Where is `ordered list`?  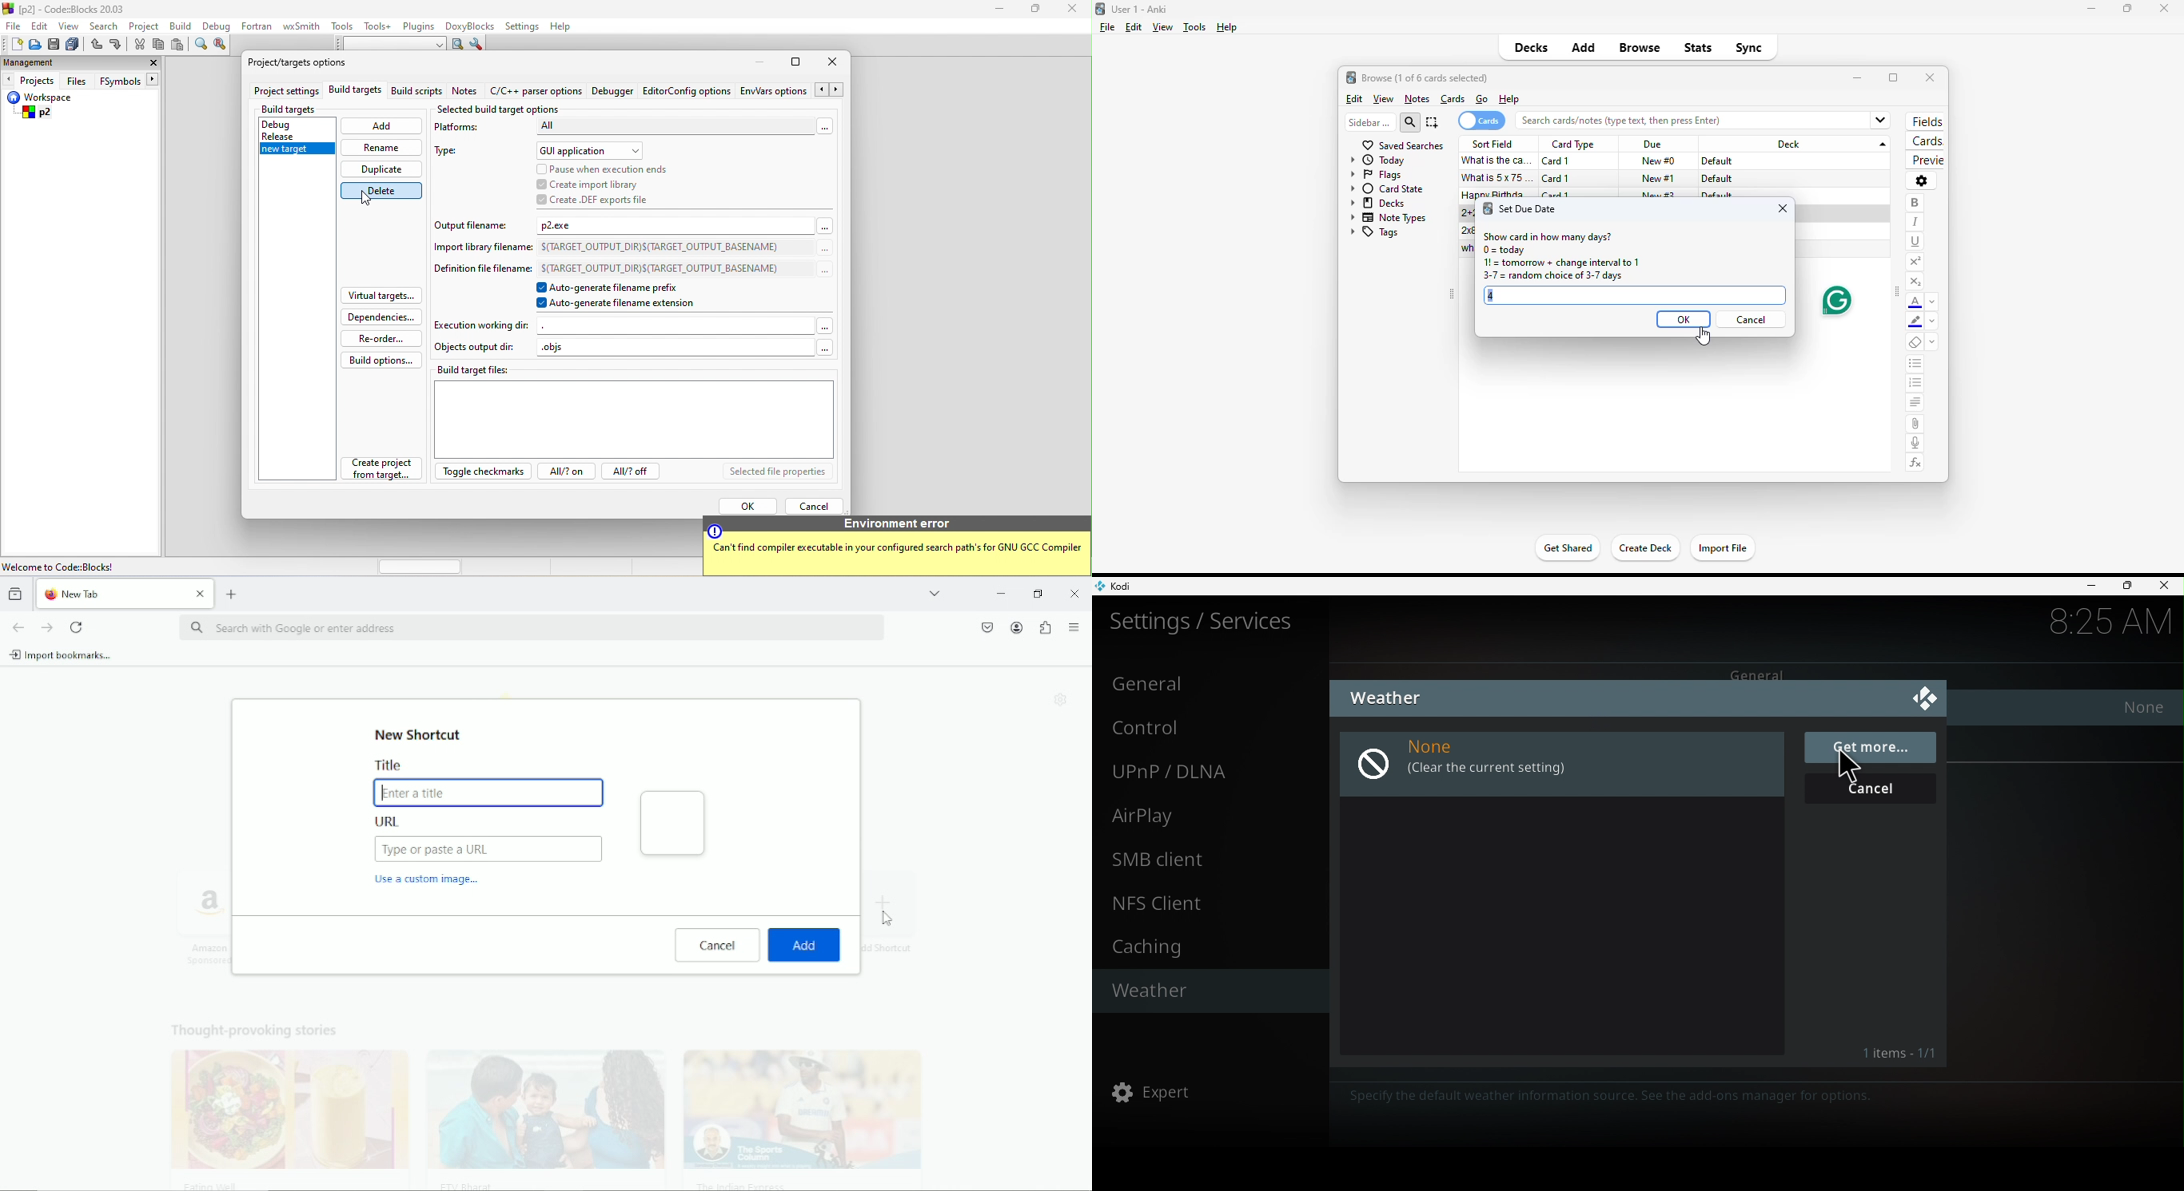 ordered list is located at coordinates (1915, 385).